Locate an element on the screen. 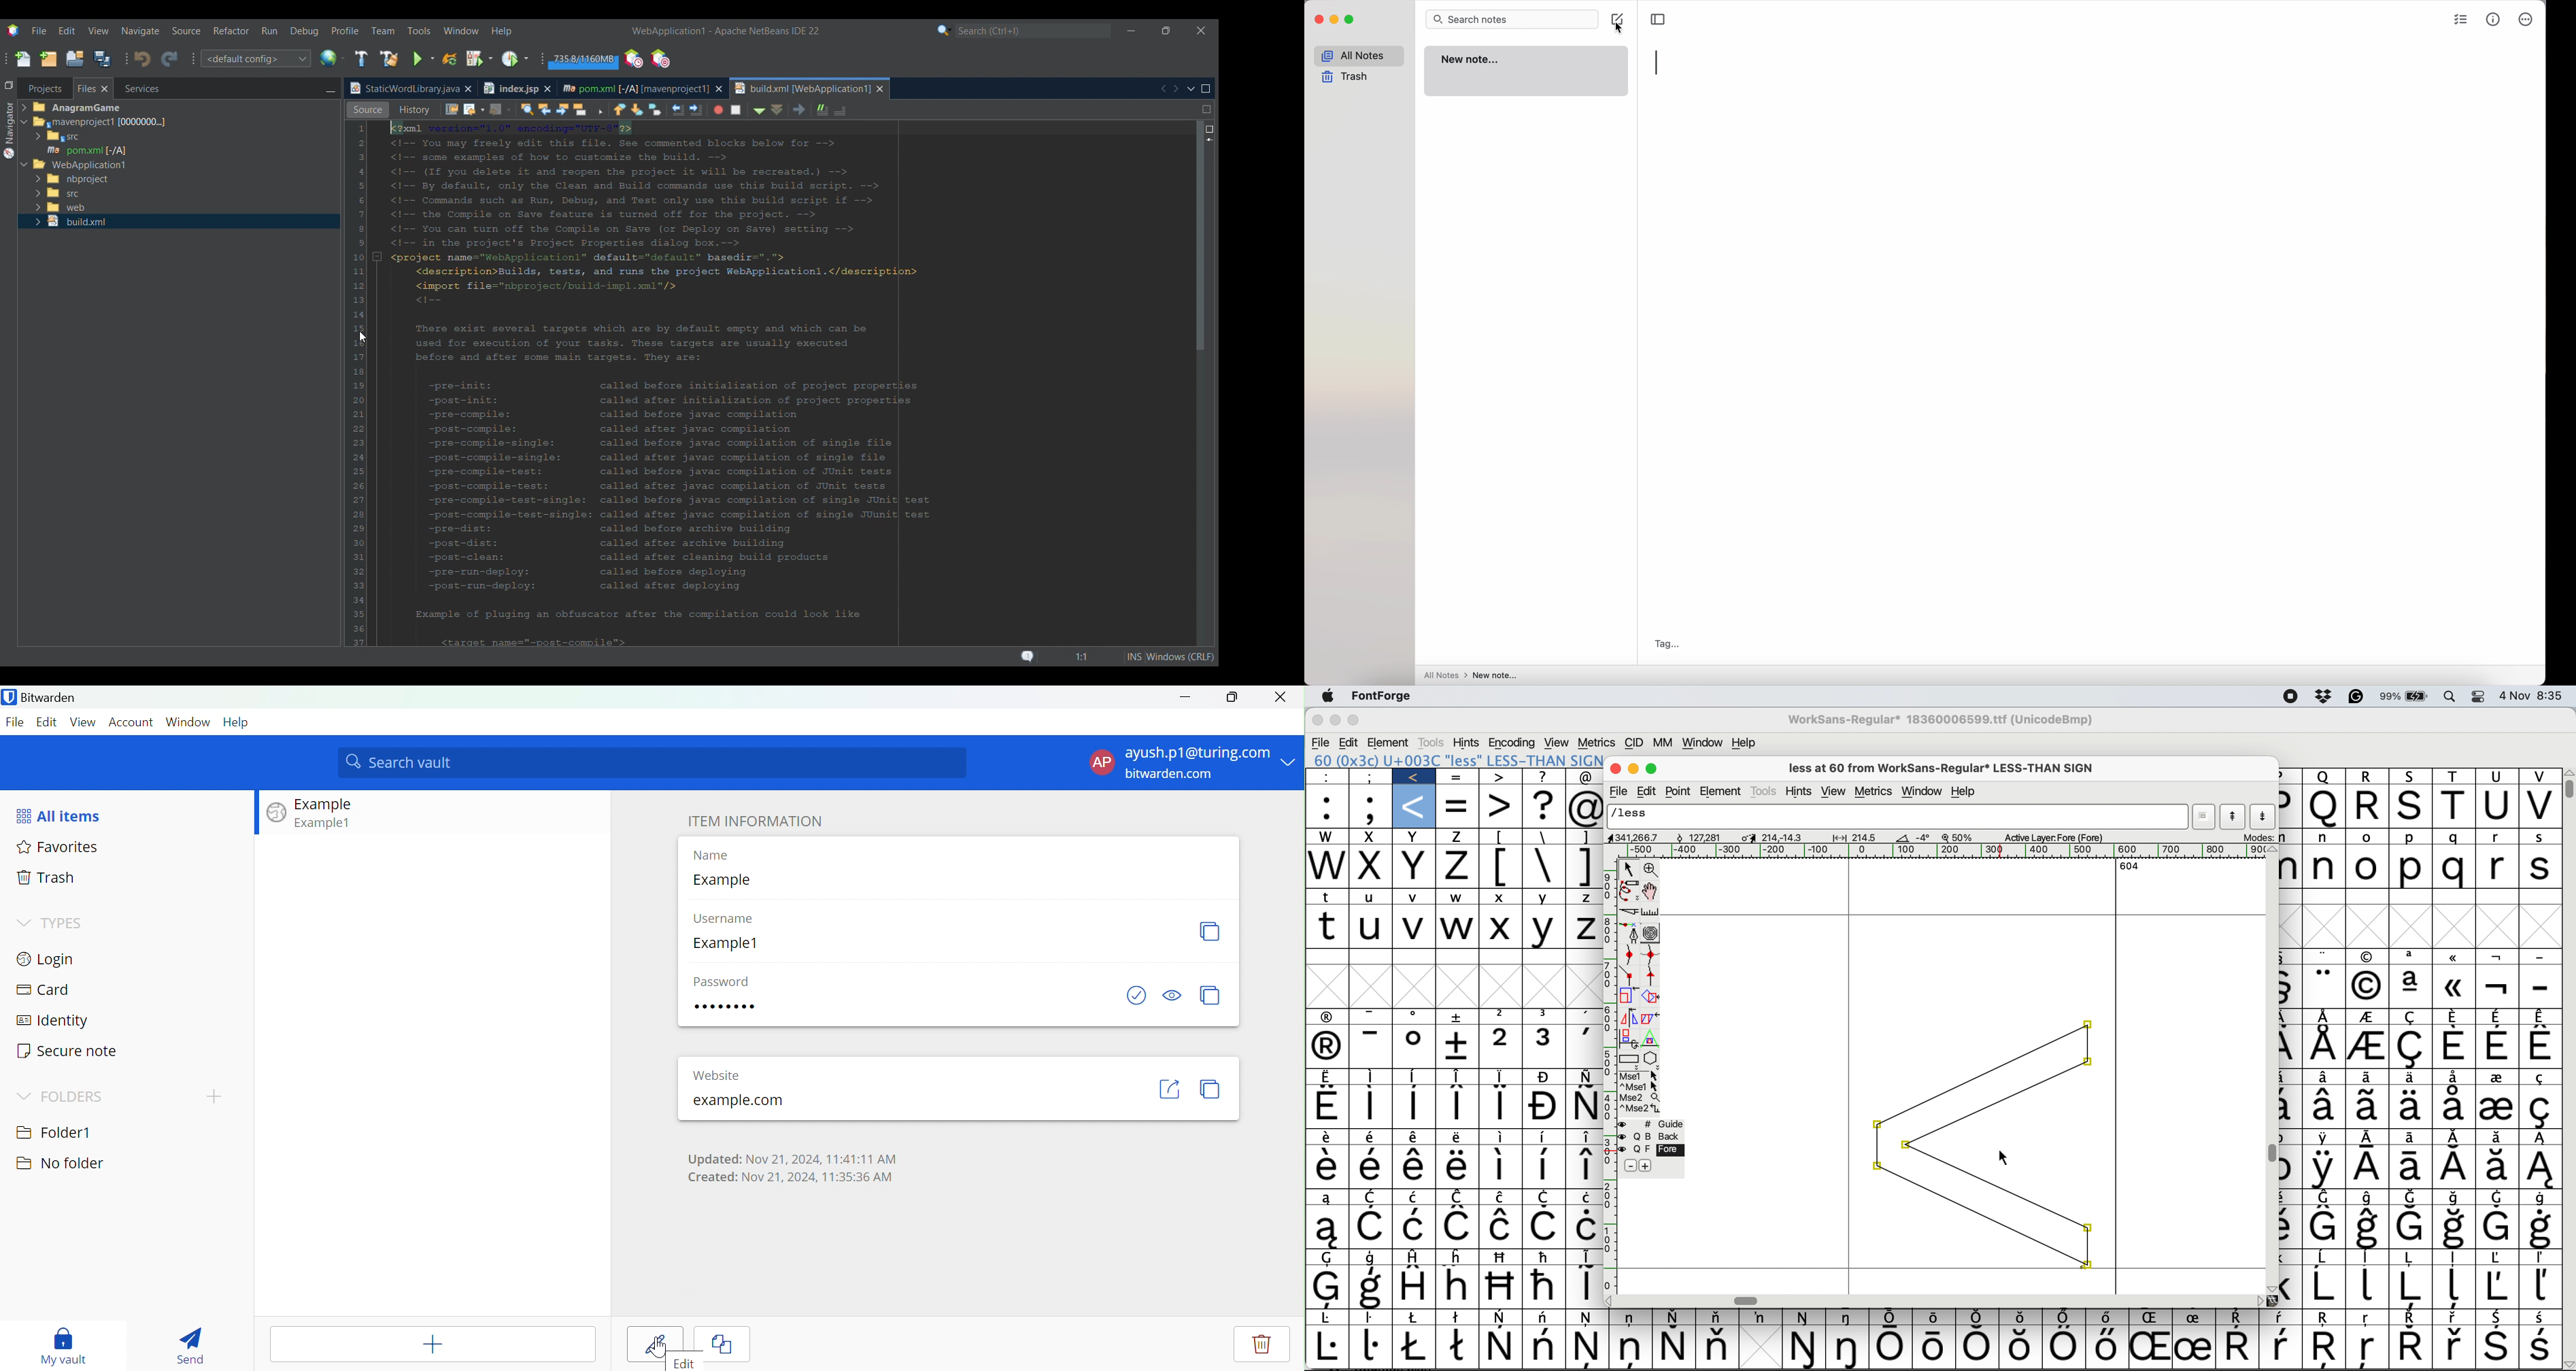 This screenshot has width=2576, height=1372. Add Item is located at coordinates (434, 1344).